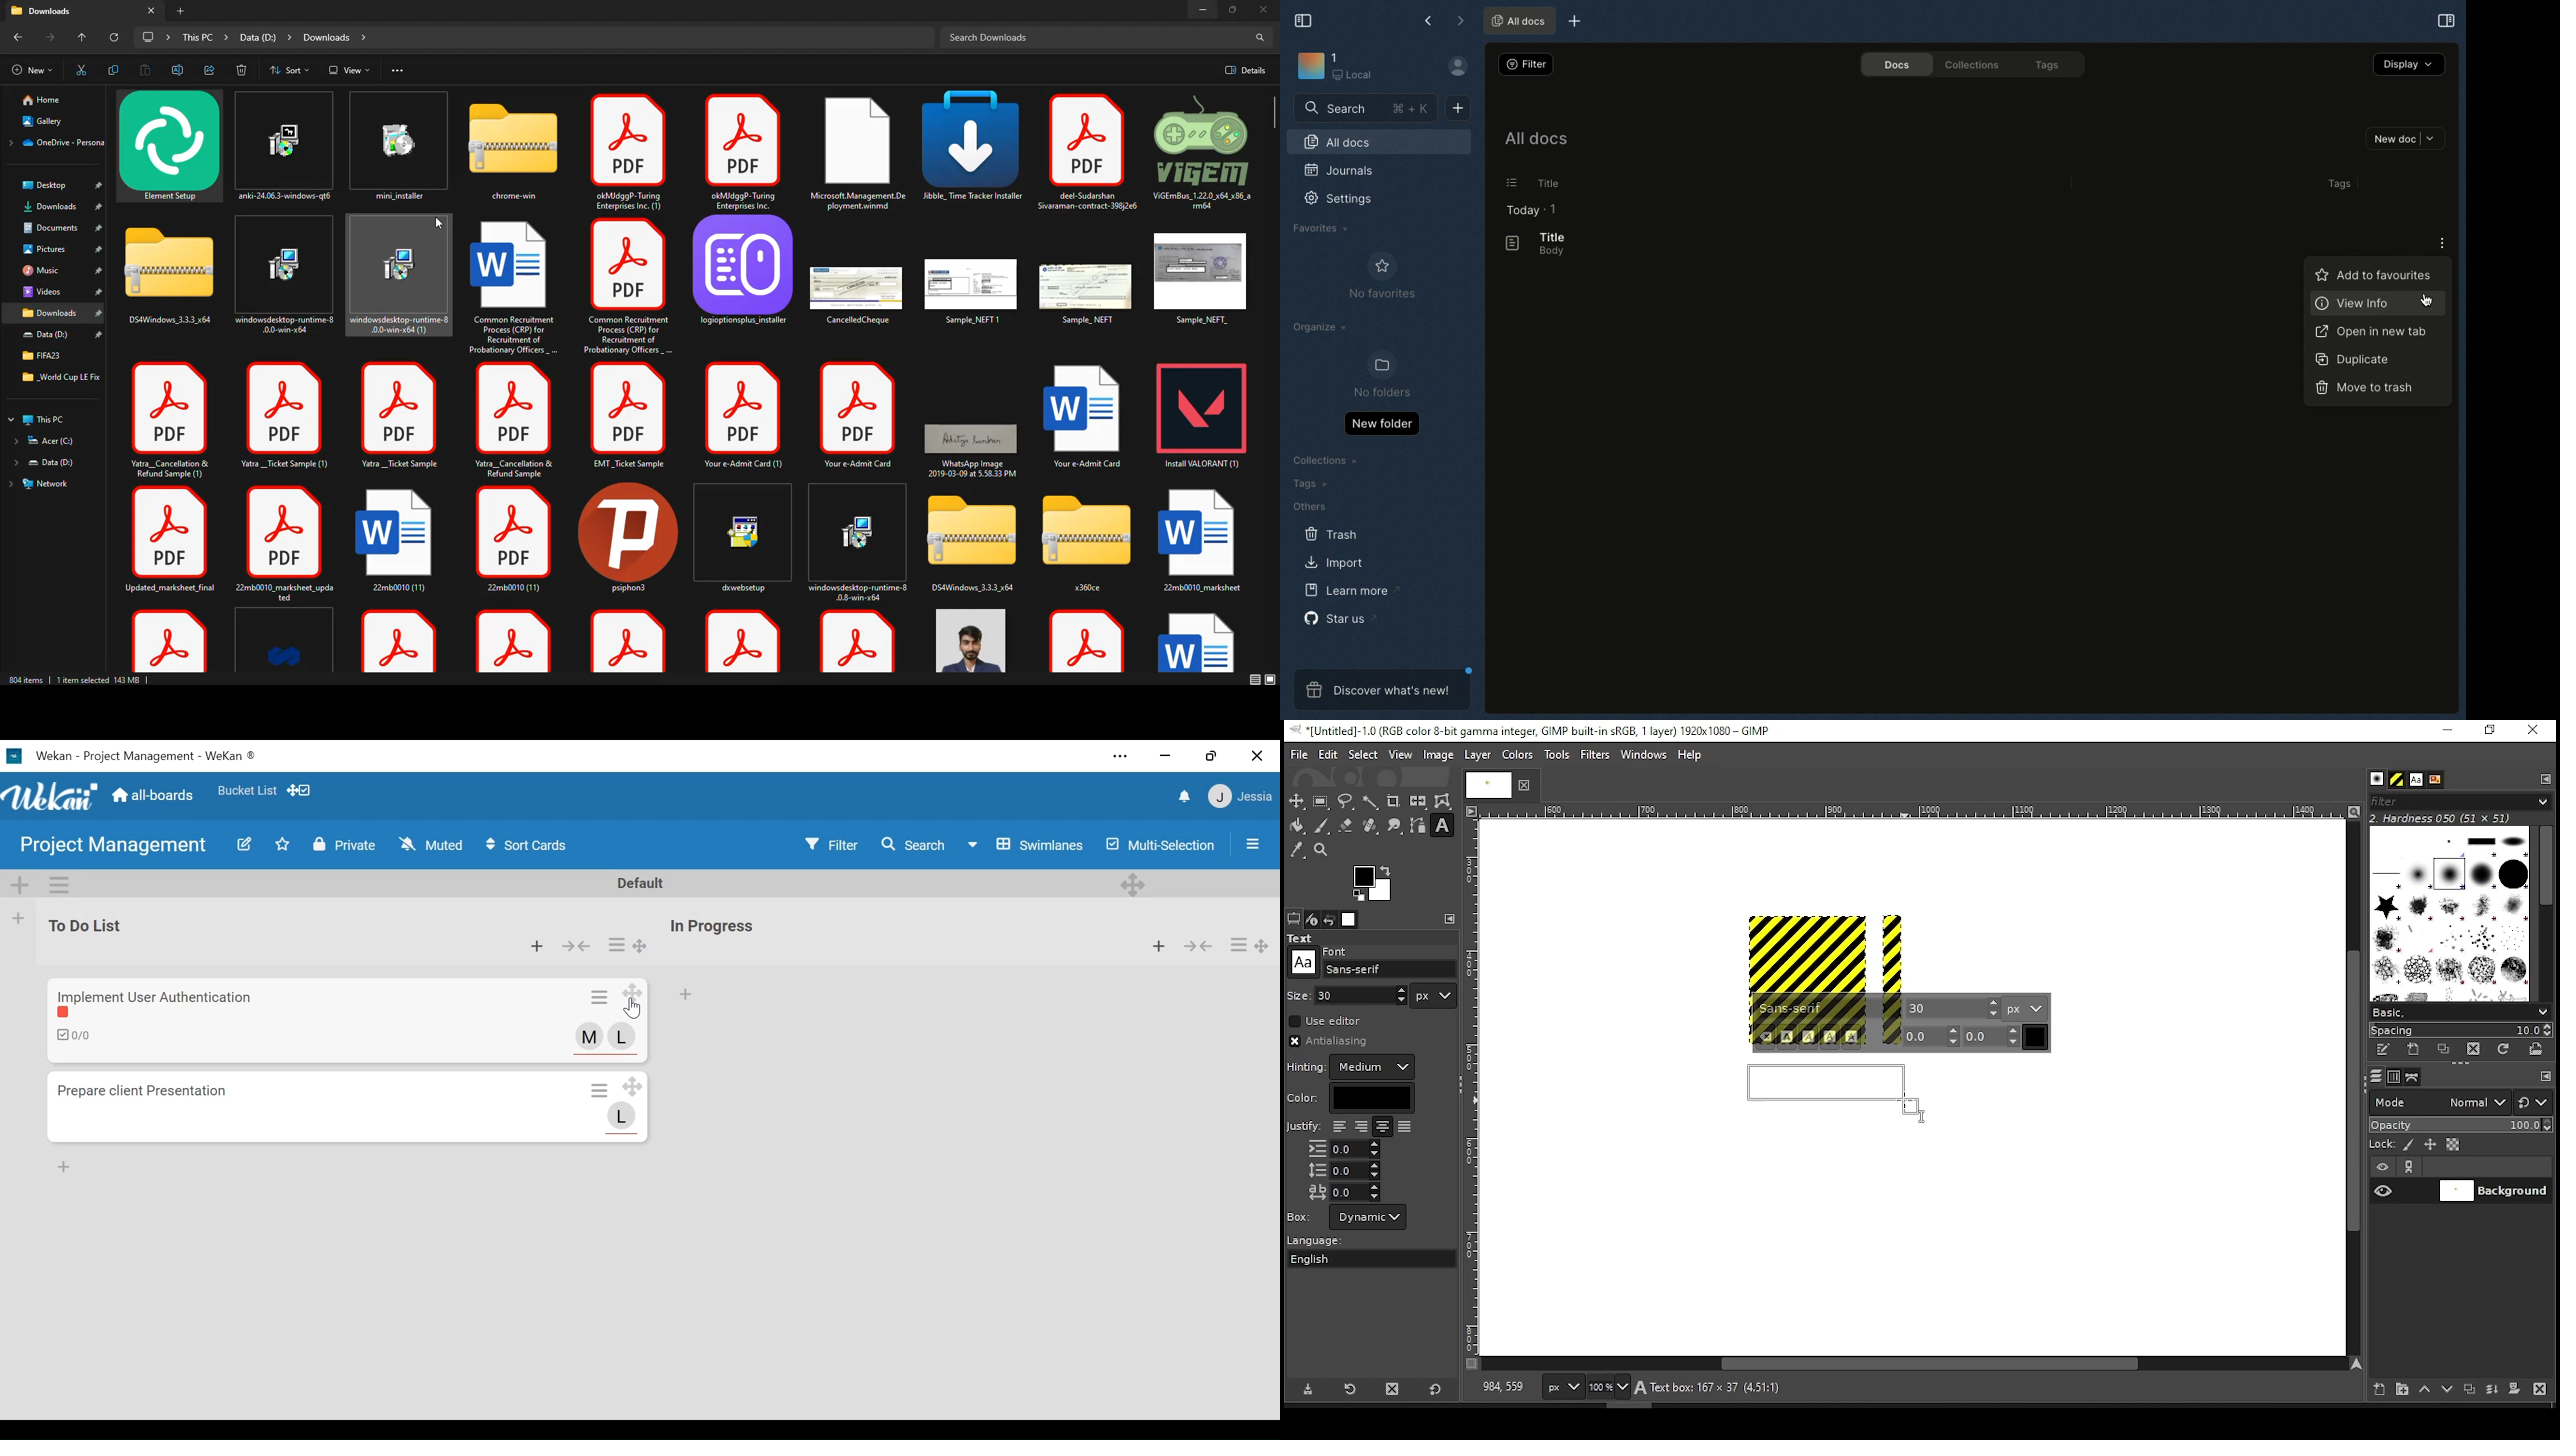 The width and height of the screenshot is (2576, 1456). Describe the element at coordinates (292, 543) in the screenshot. I see `file` at that location.